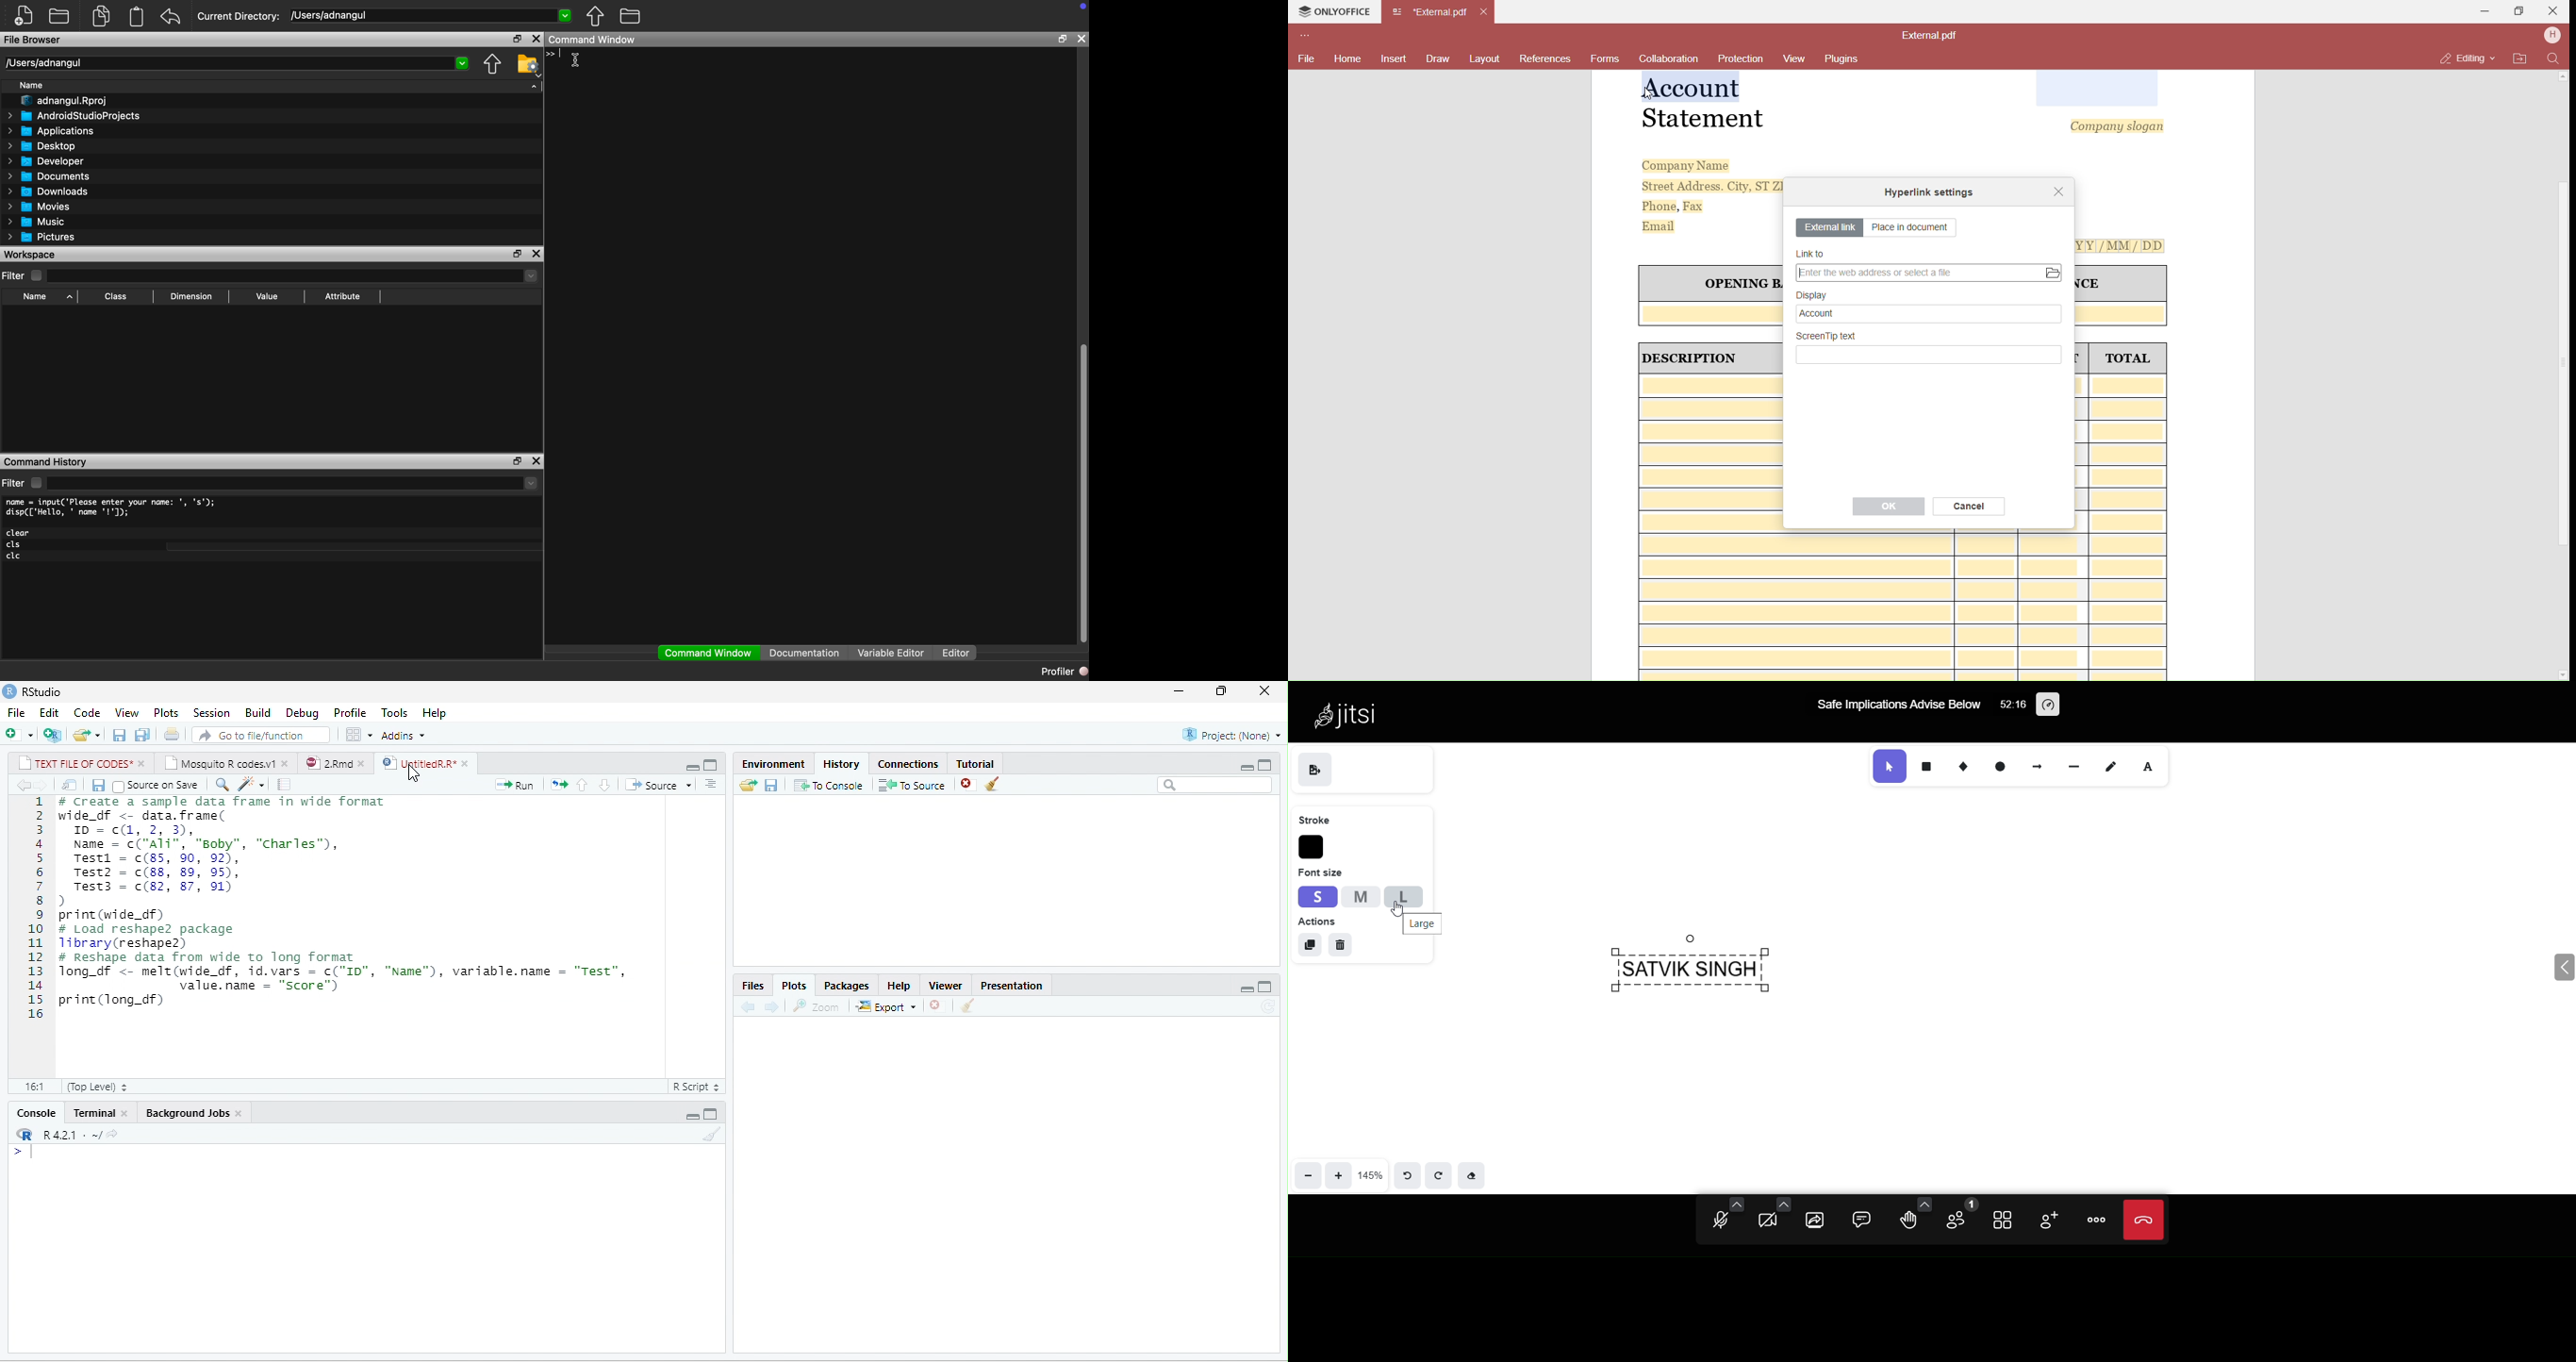 Image resolution: width=2576 pixels, height=1372 pixels. What do you see at coordinates (1742, 61) in the screenshot?
I see `Protection` at bounding box center [1742, 61].